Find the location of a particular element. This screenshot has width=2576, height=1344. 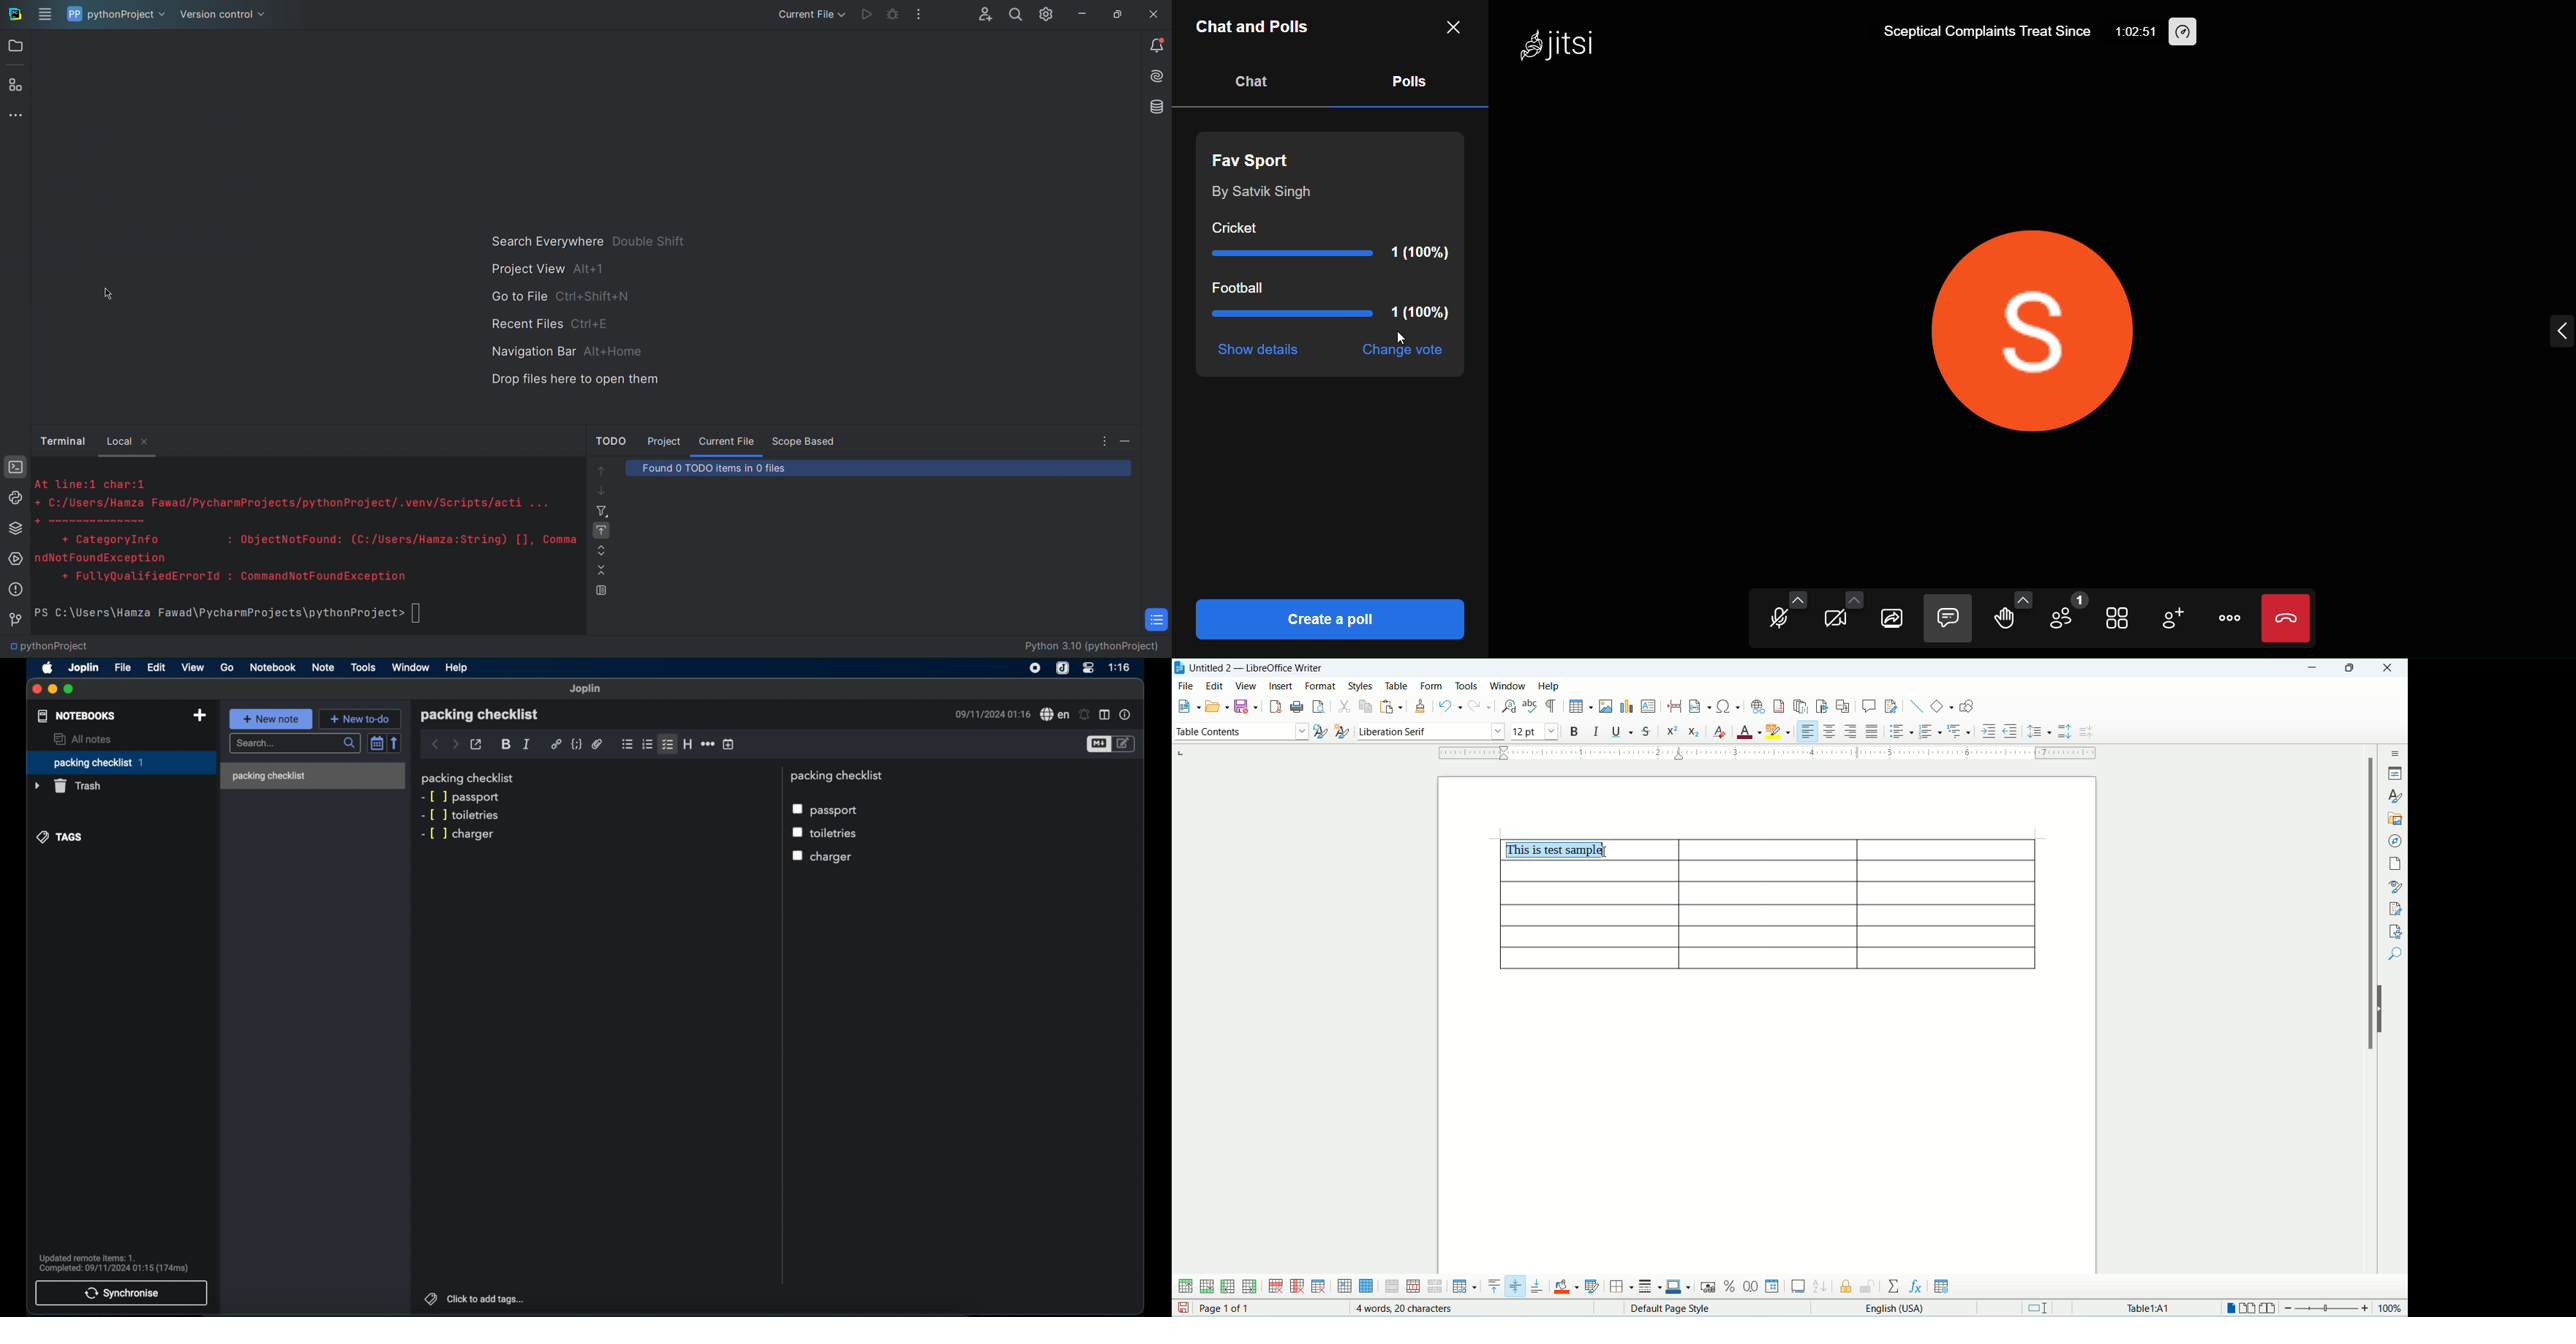

tools is located at coordinates (364, 668).